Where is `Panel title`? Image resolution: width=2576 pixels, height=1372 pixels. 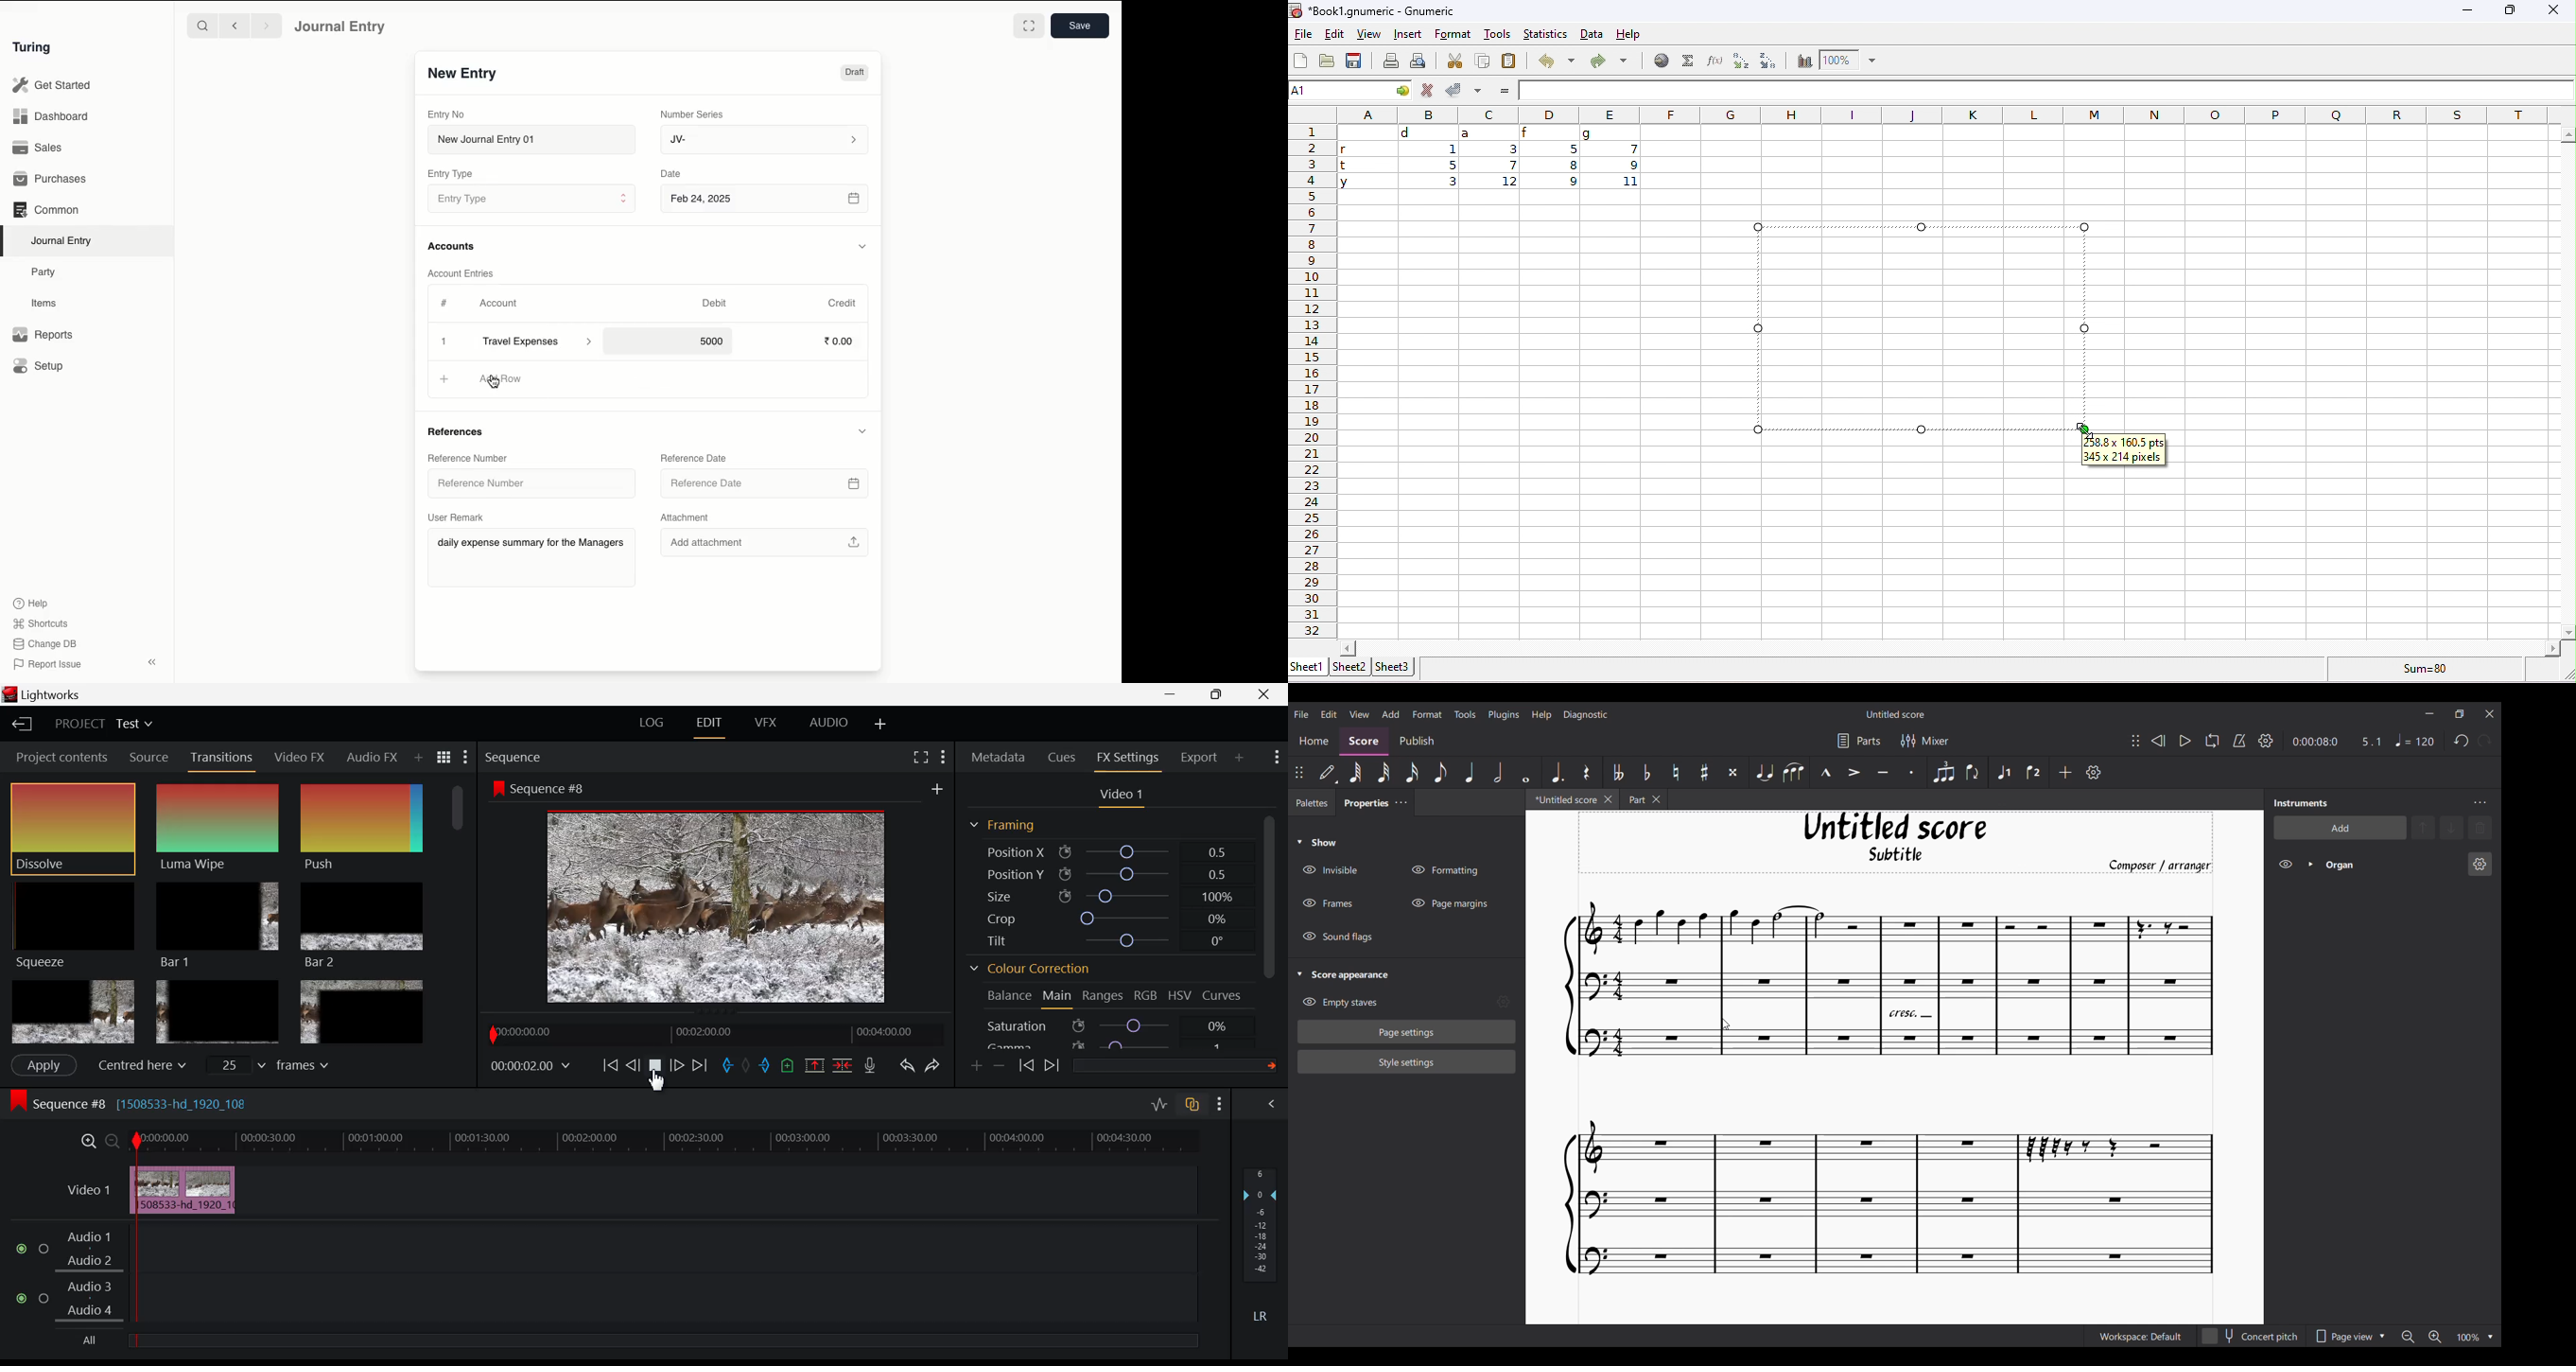
Panel title is located at coordinates (2301, 803).